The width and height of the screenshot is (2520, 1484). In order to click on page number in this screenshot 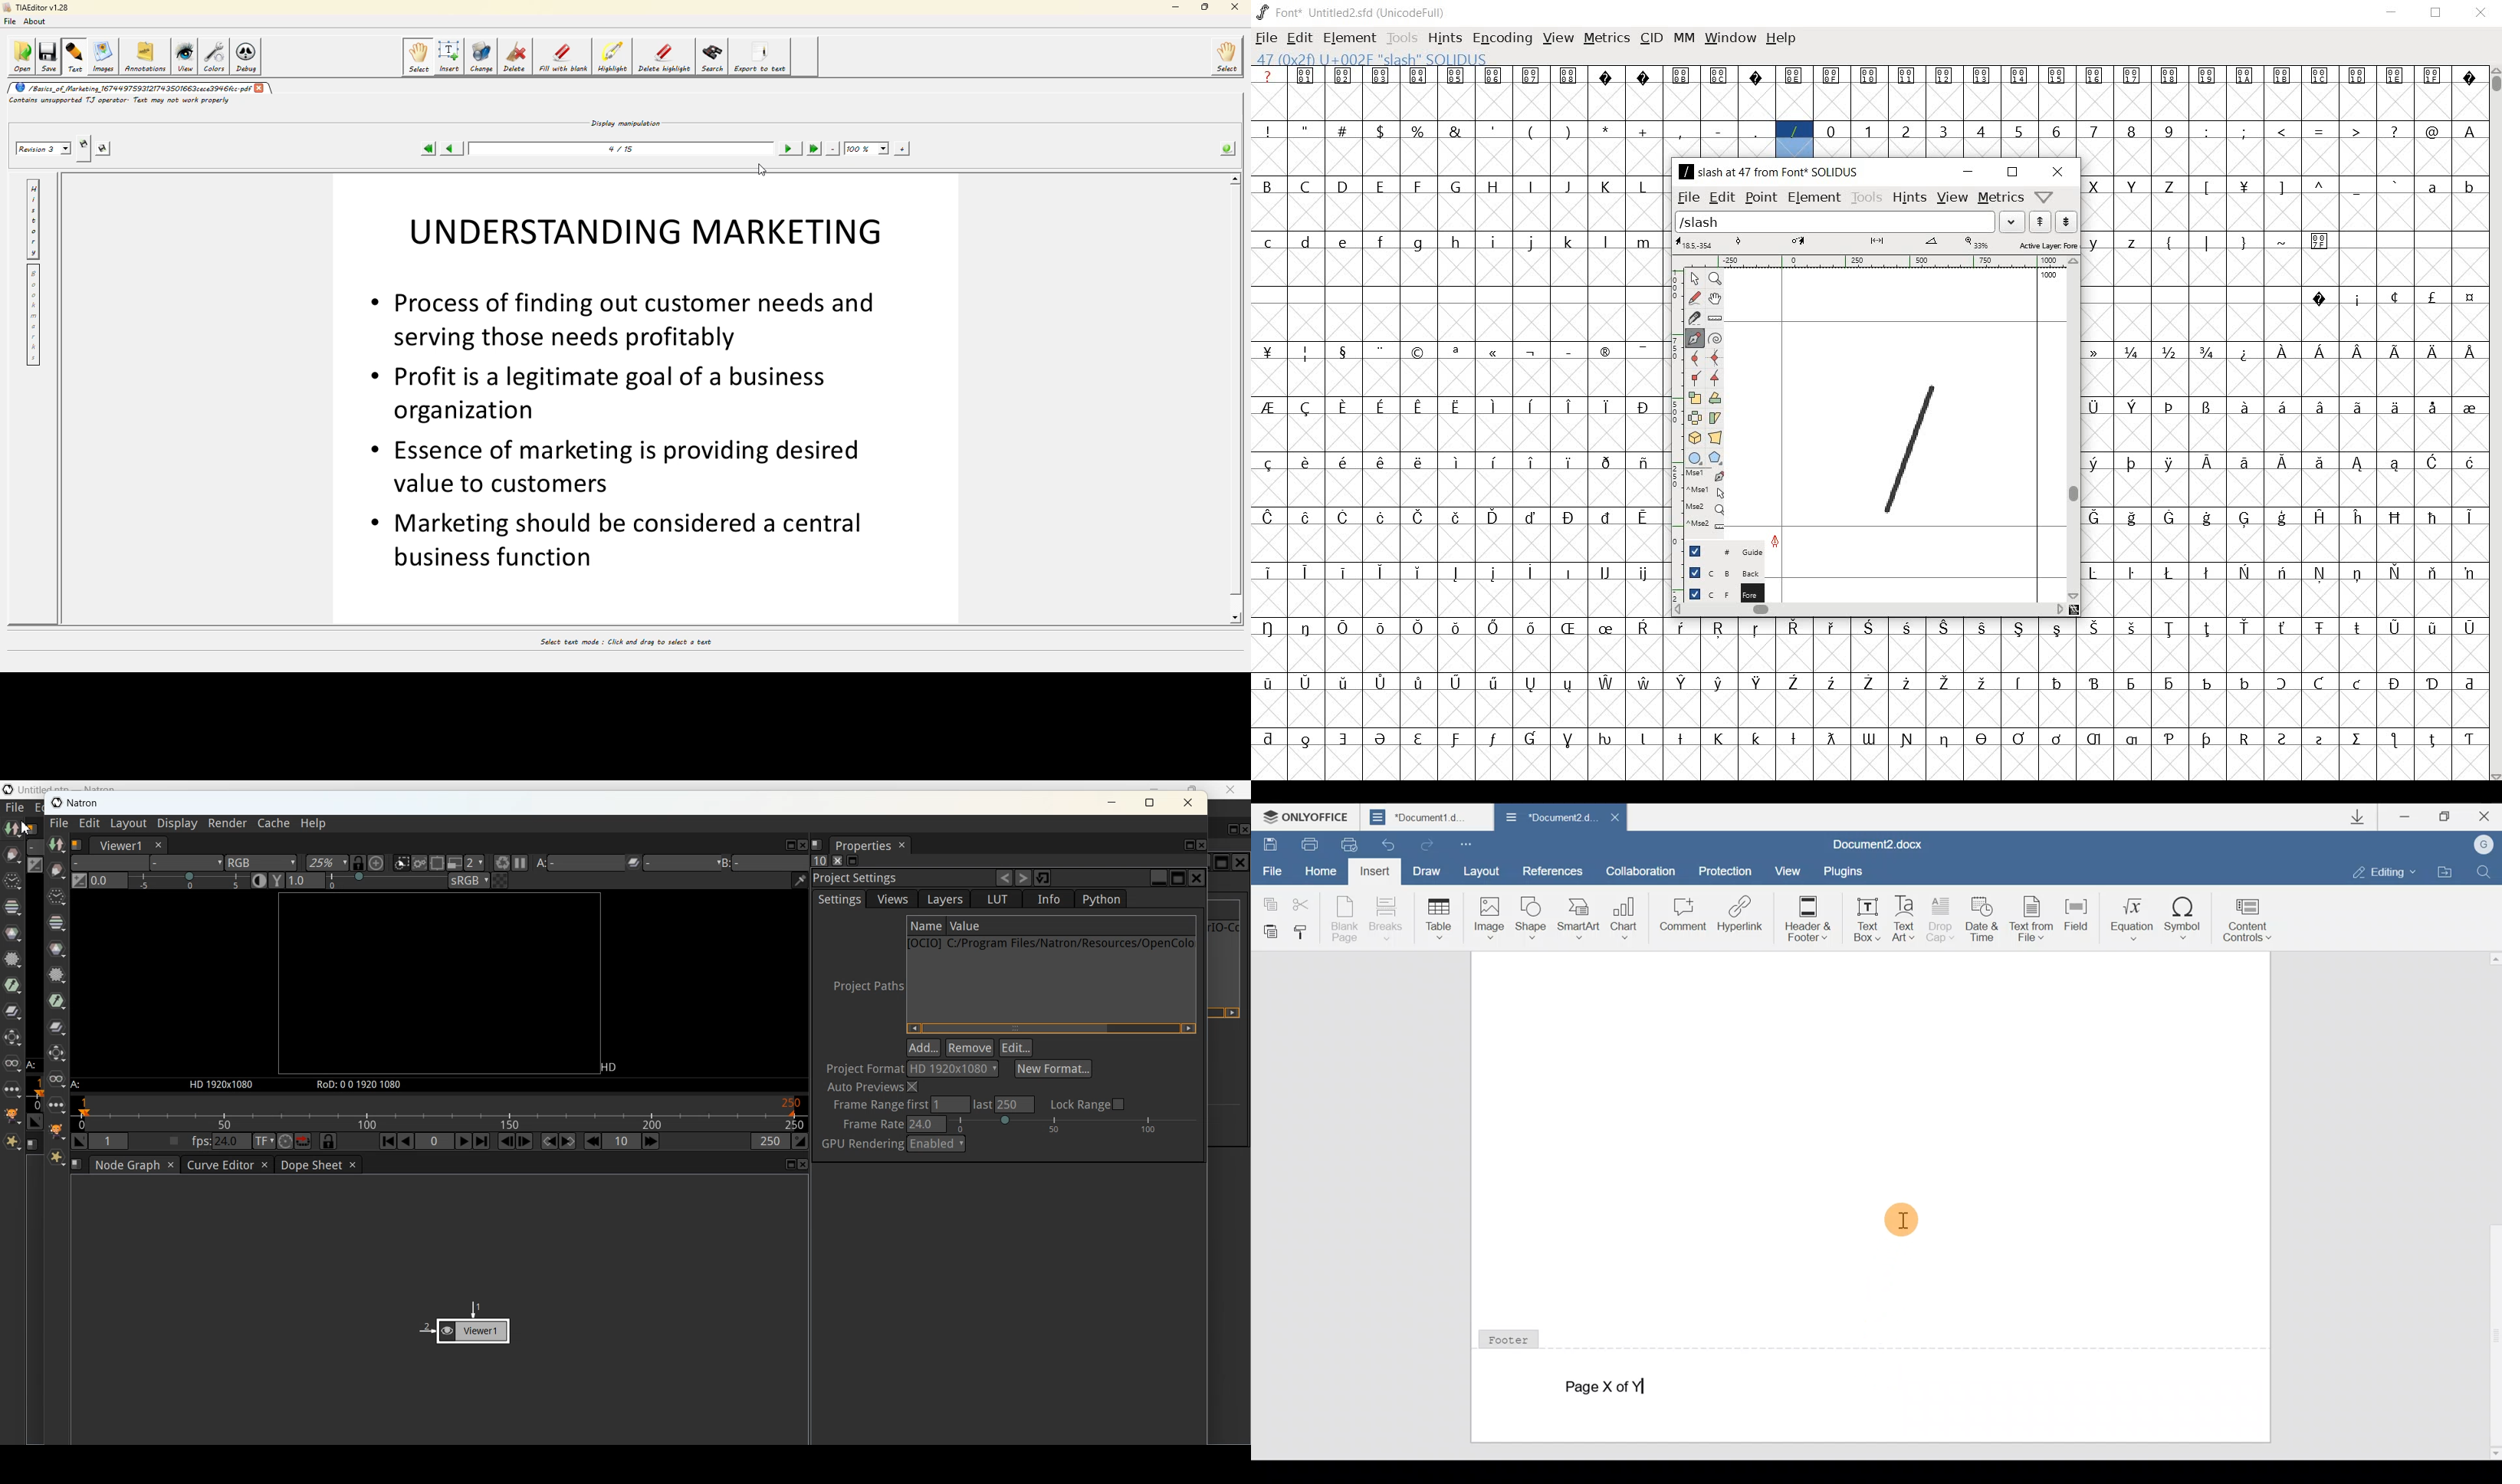, I will do `click(616, 150)`.